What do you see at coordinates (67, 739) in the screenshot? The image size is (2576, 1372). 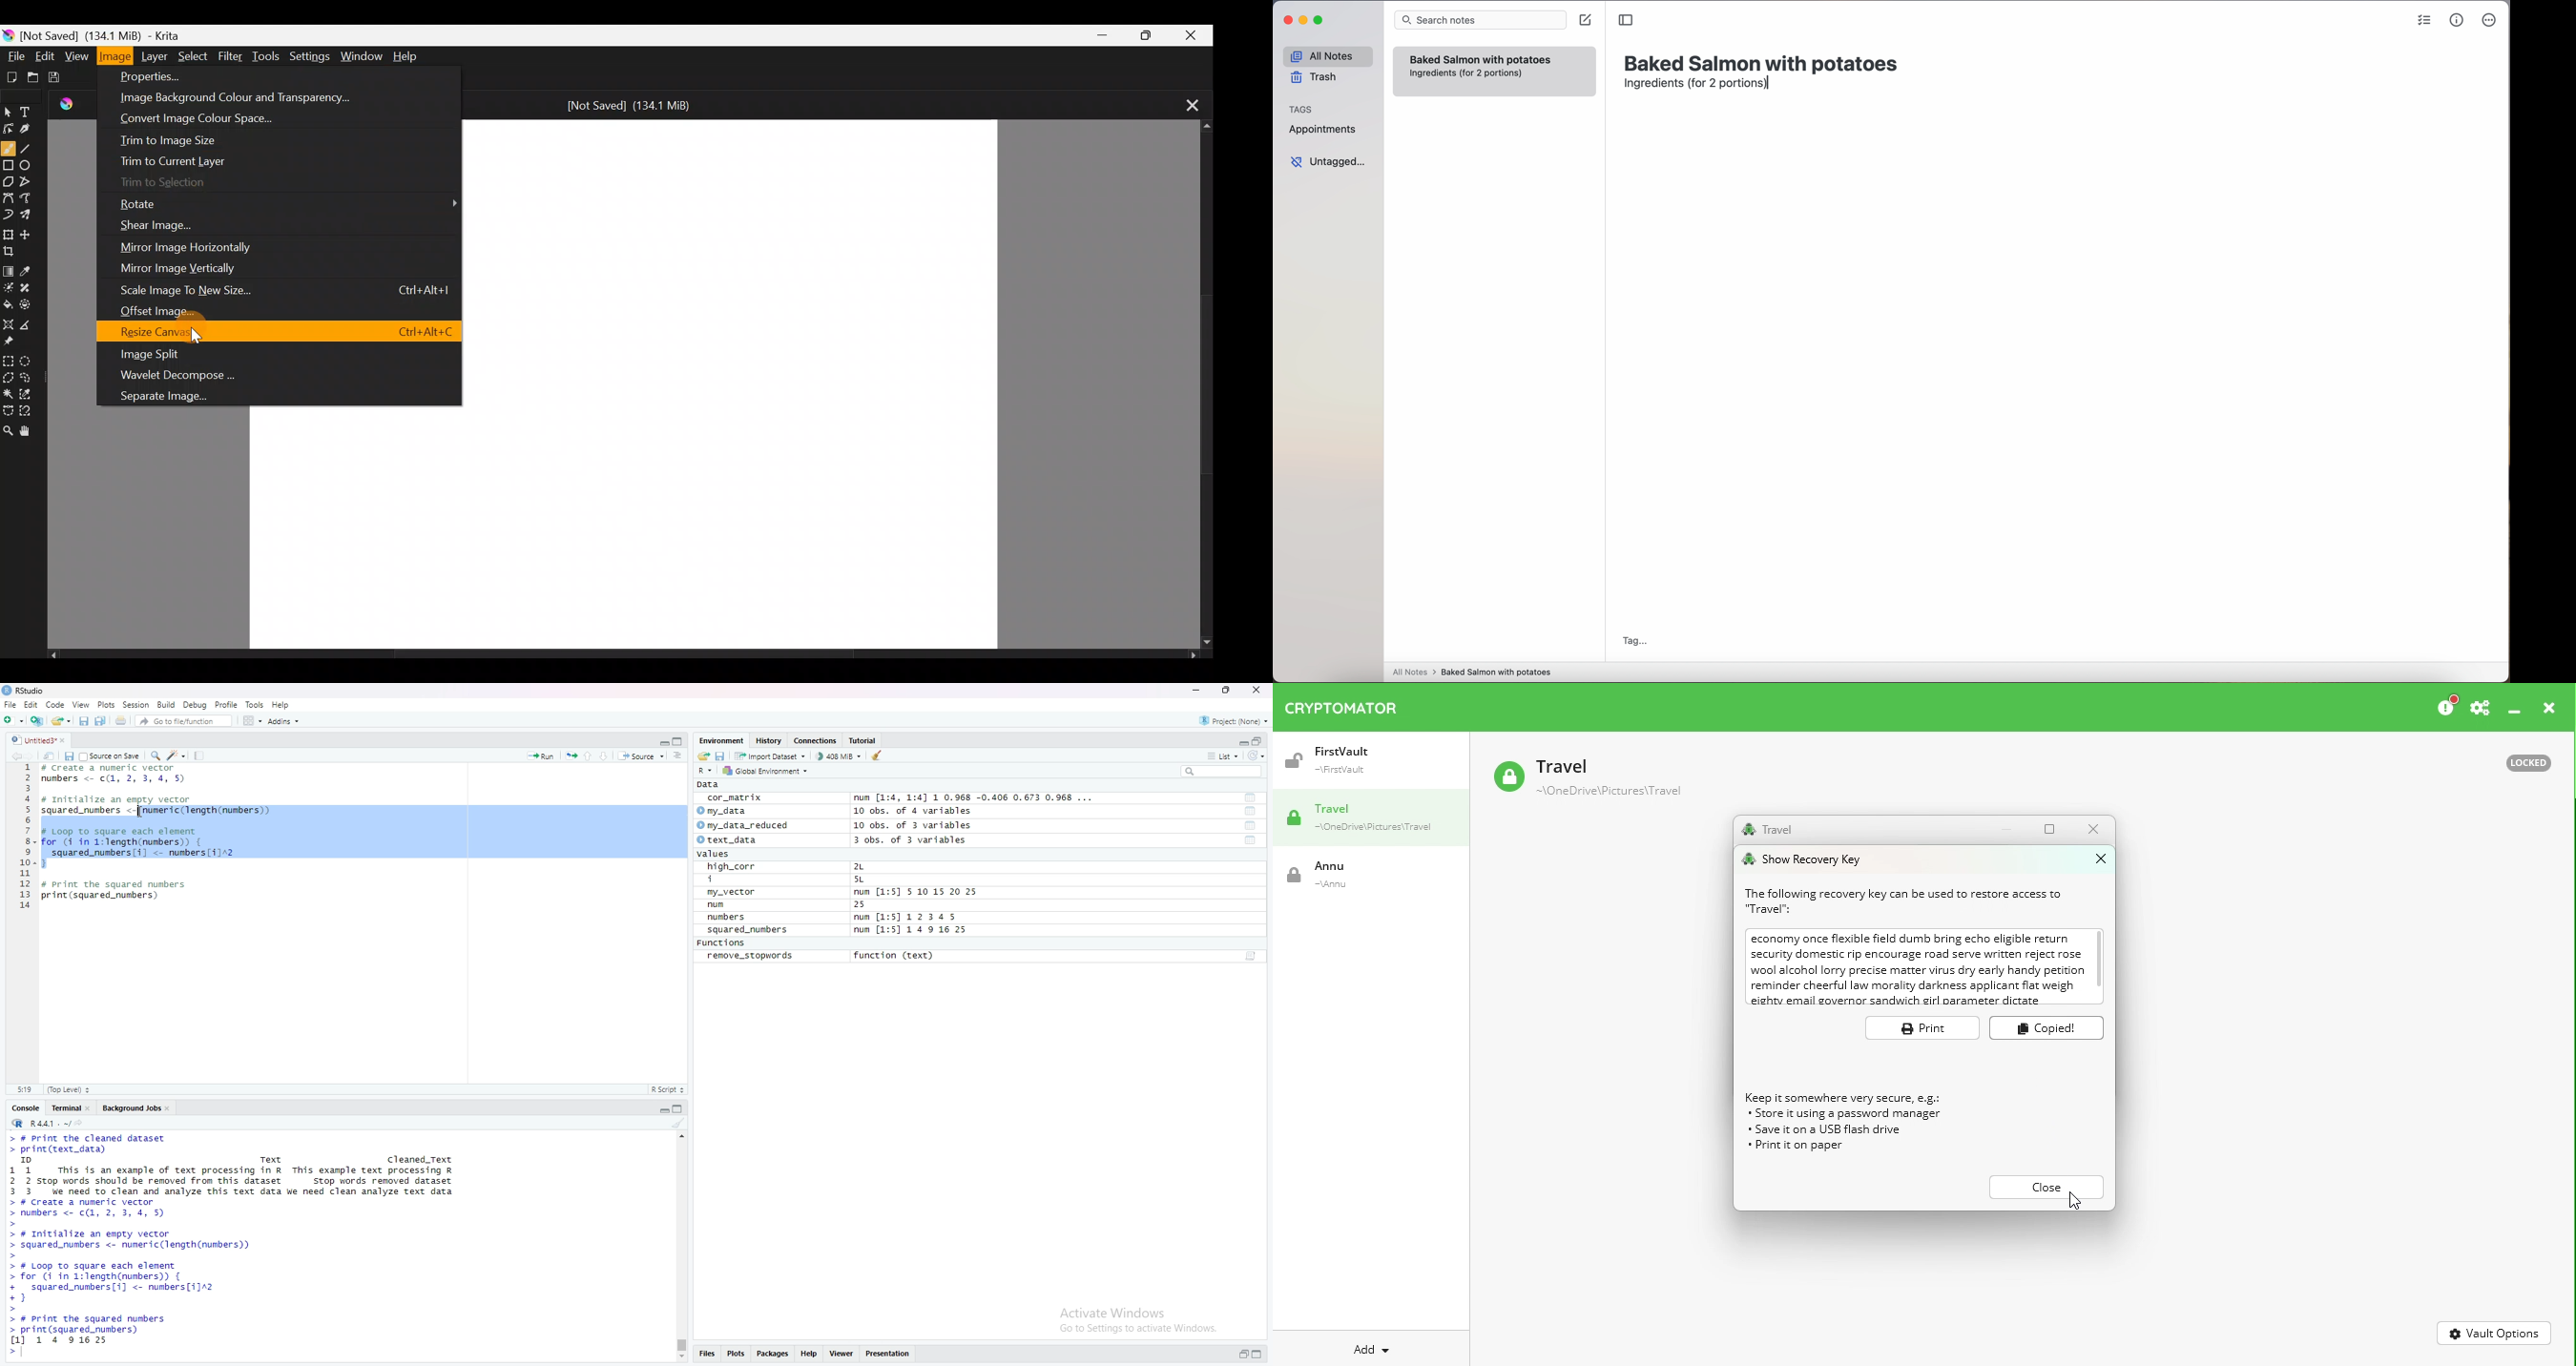 I see `close` at bounding box center [67, 739].